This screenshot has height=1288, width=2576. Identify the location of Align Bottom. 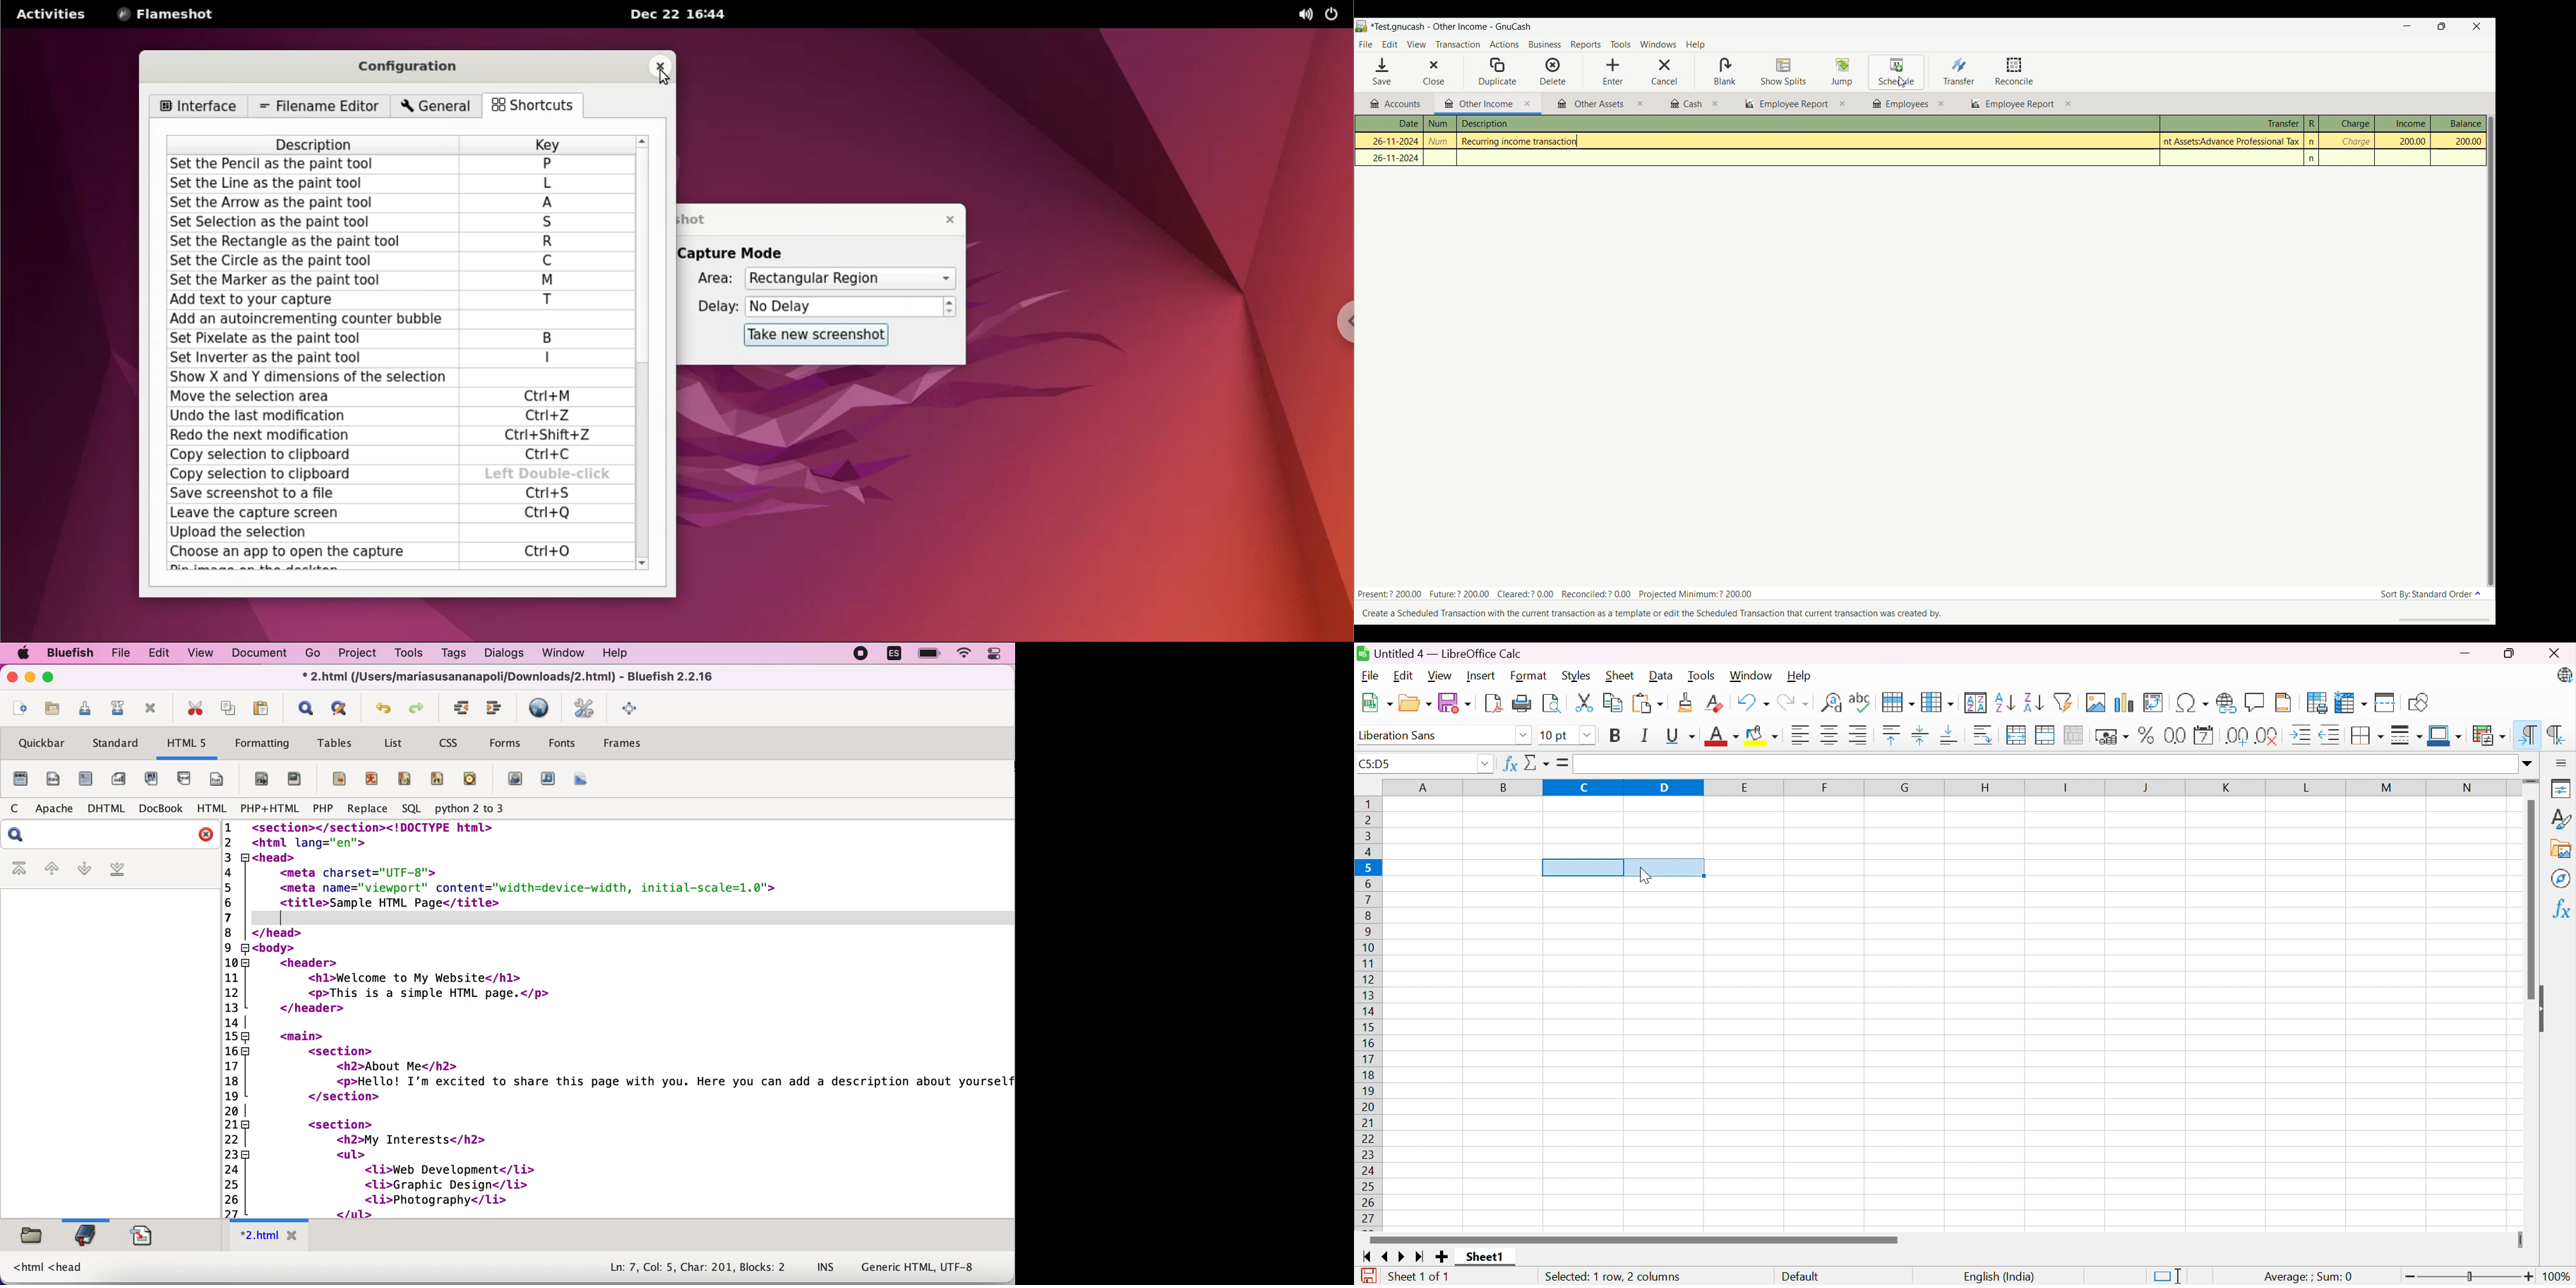
(1952, 737).